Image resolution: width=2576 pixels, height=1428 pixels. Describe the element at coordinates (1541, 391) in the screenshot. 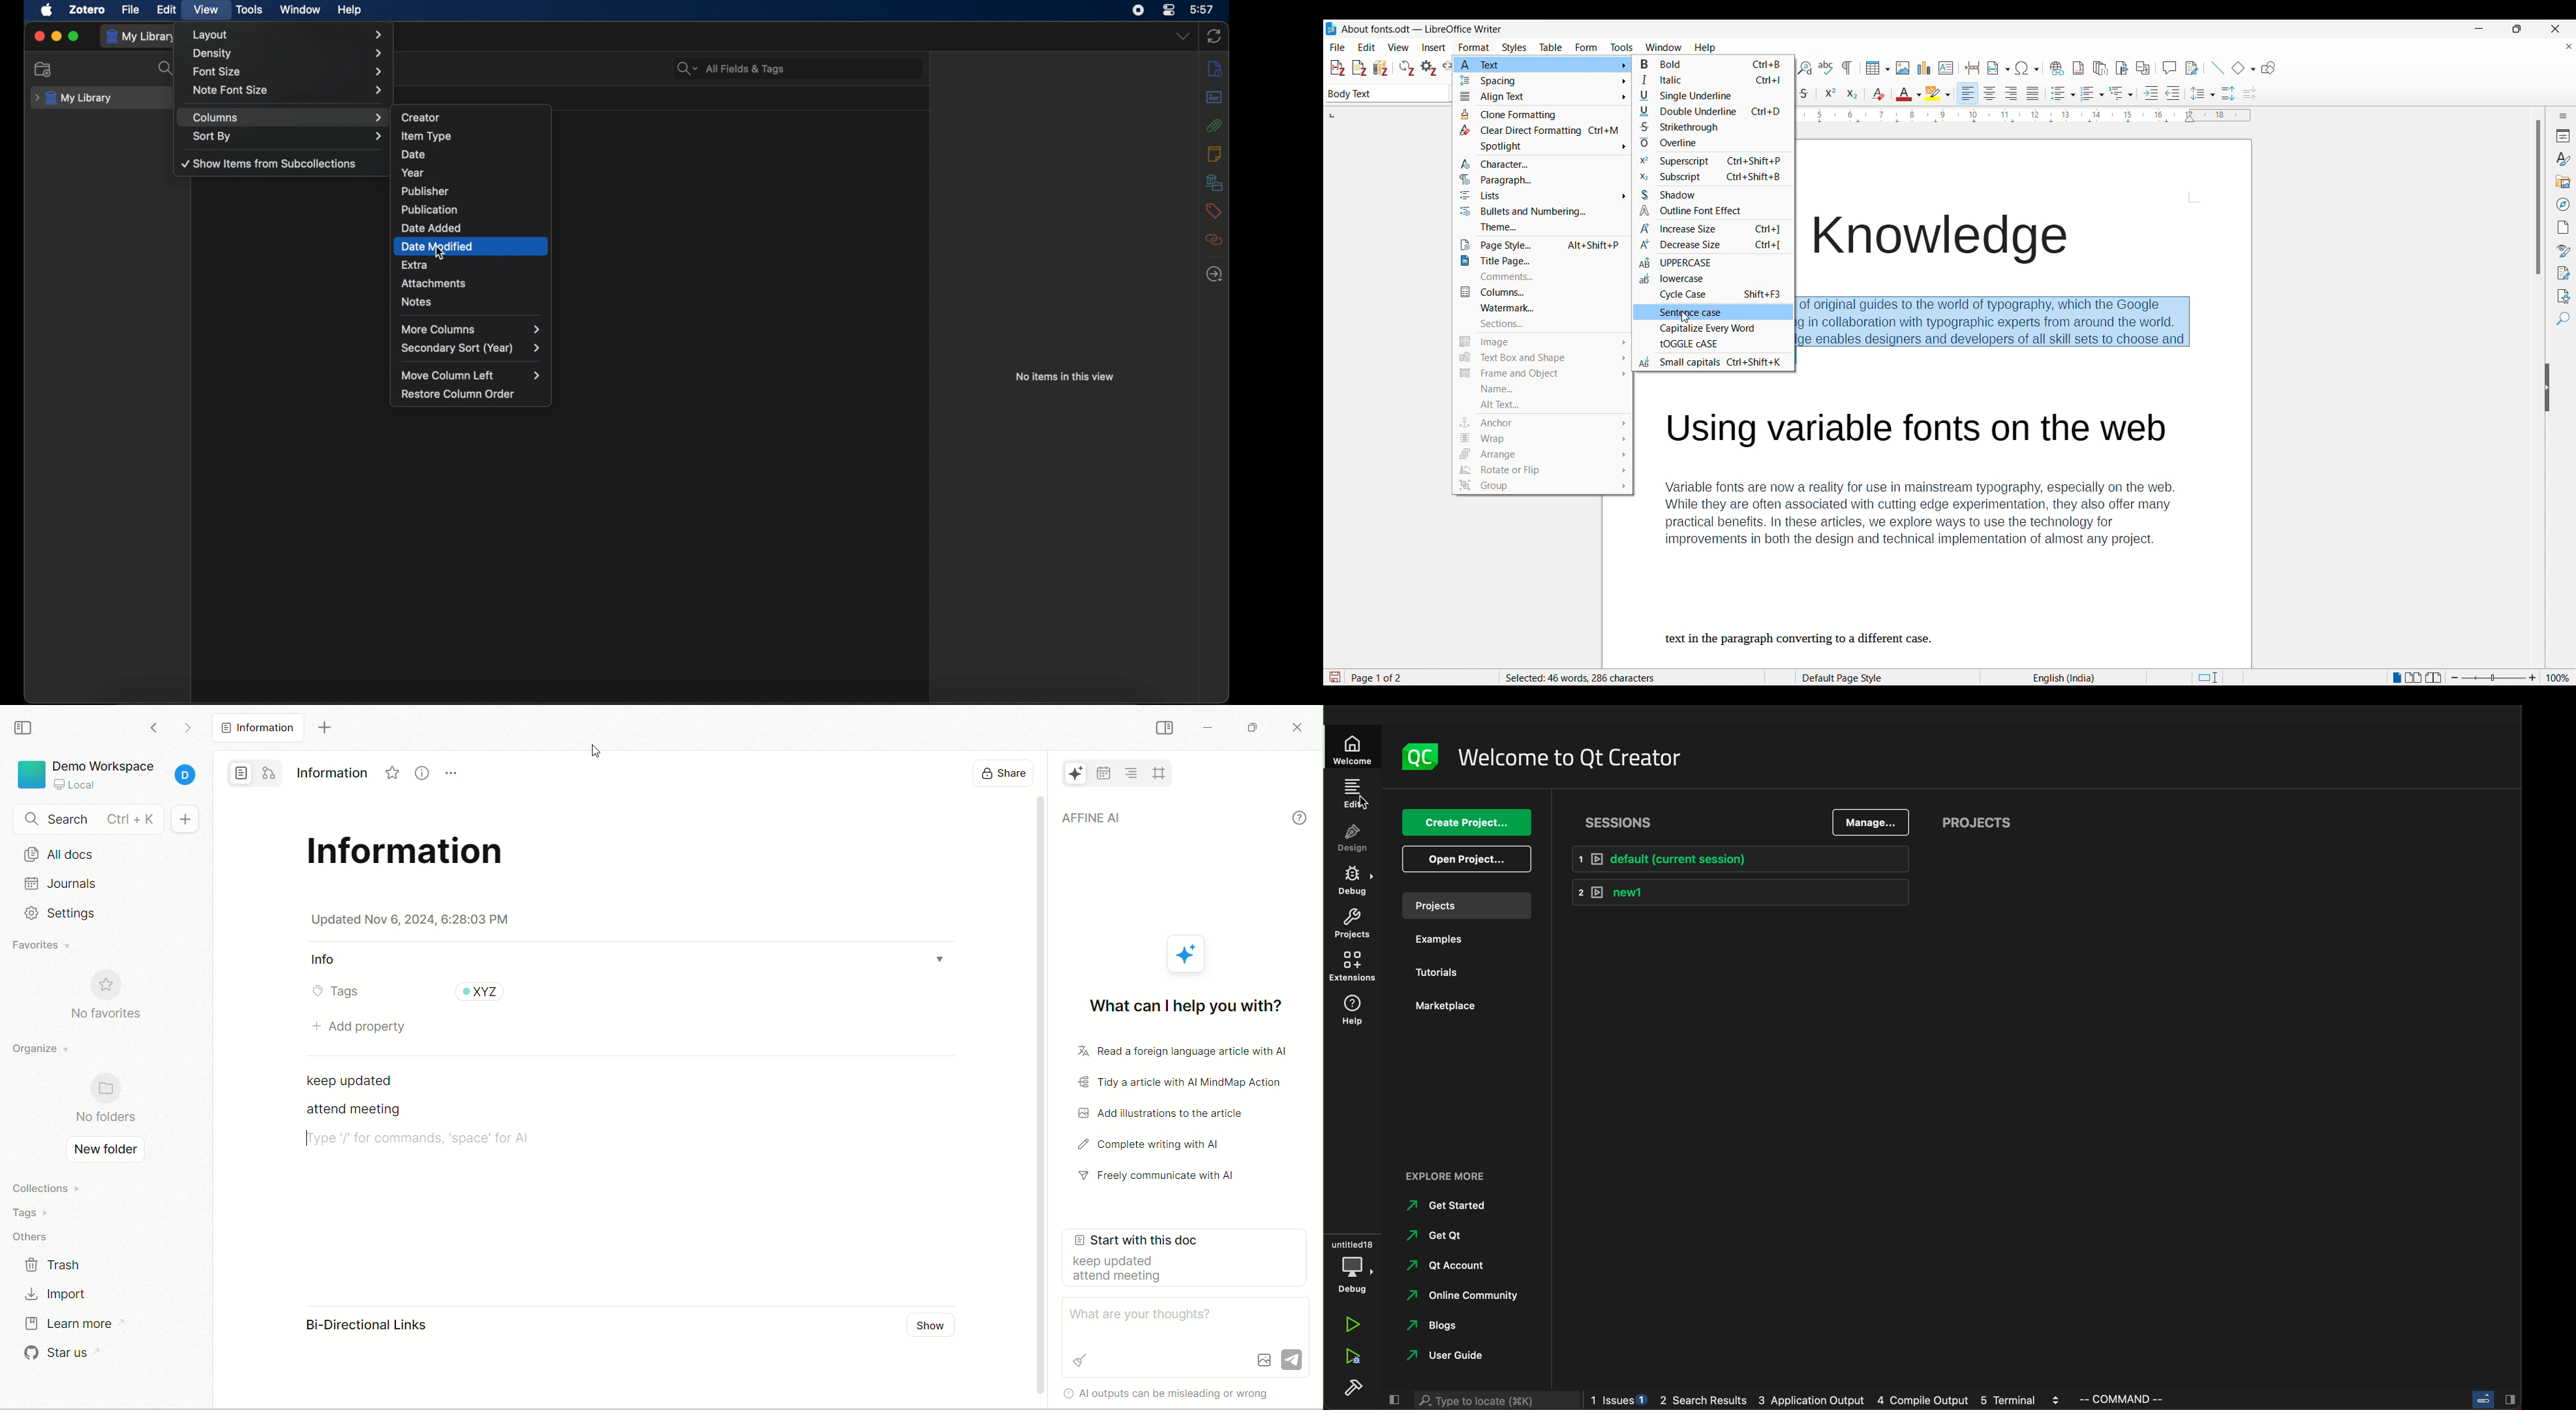

I see `Name` at that location.